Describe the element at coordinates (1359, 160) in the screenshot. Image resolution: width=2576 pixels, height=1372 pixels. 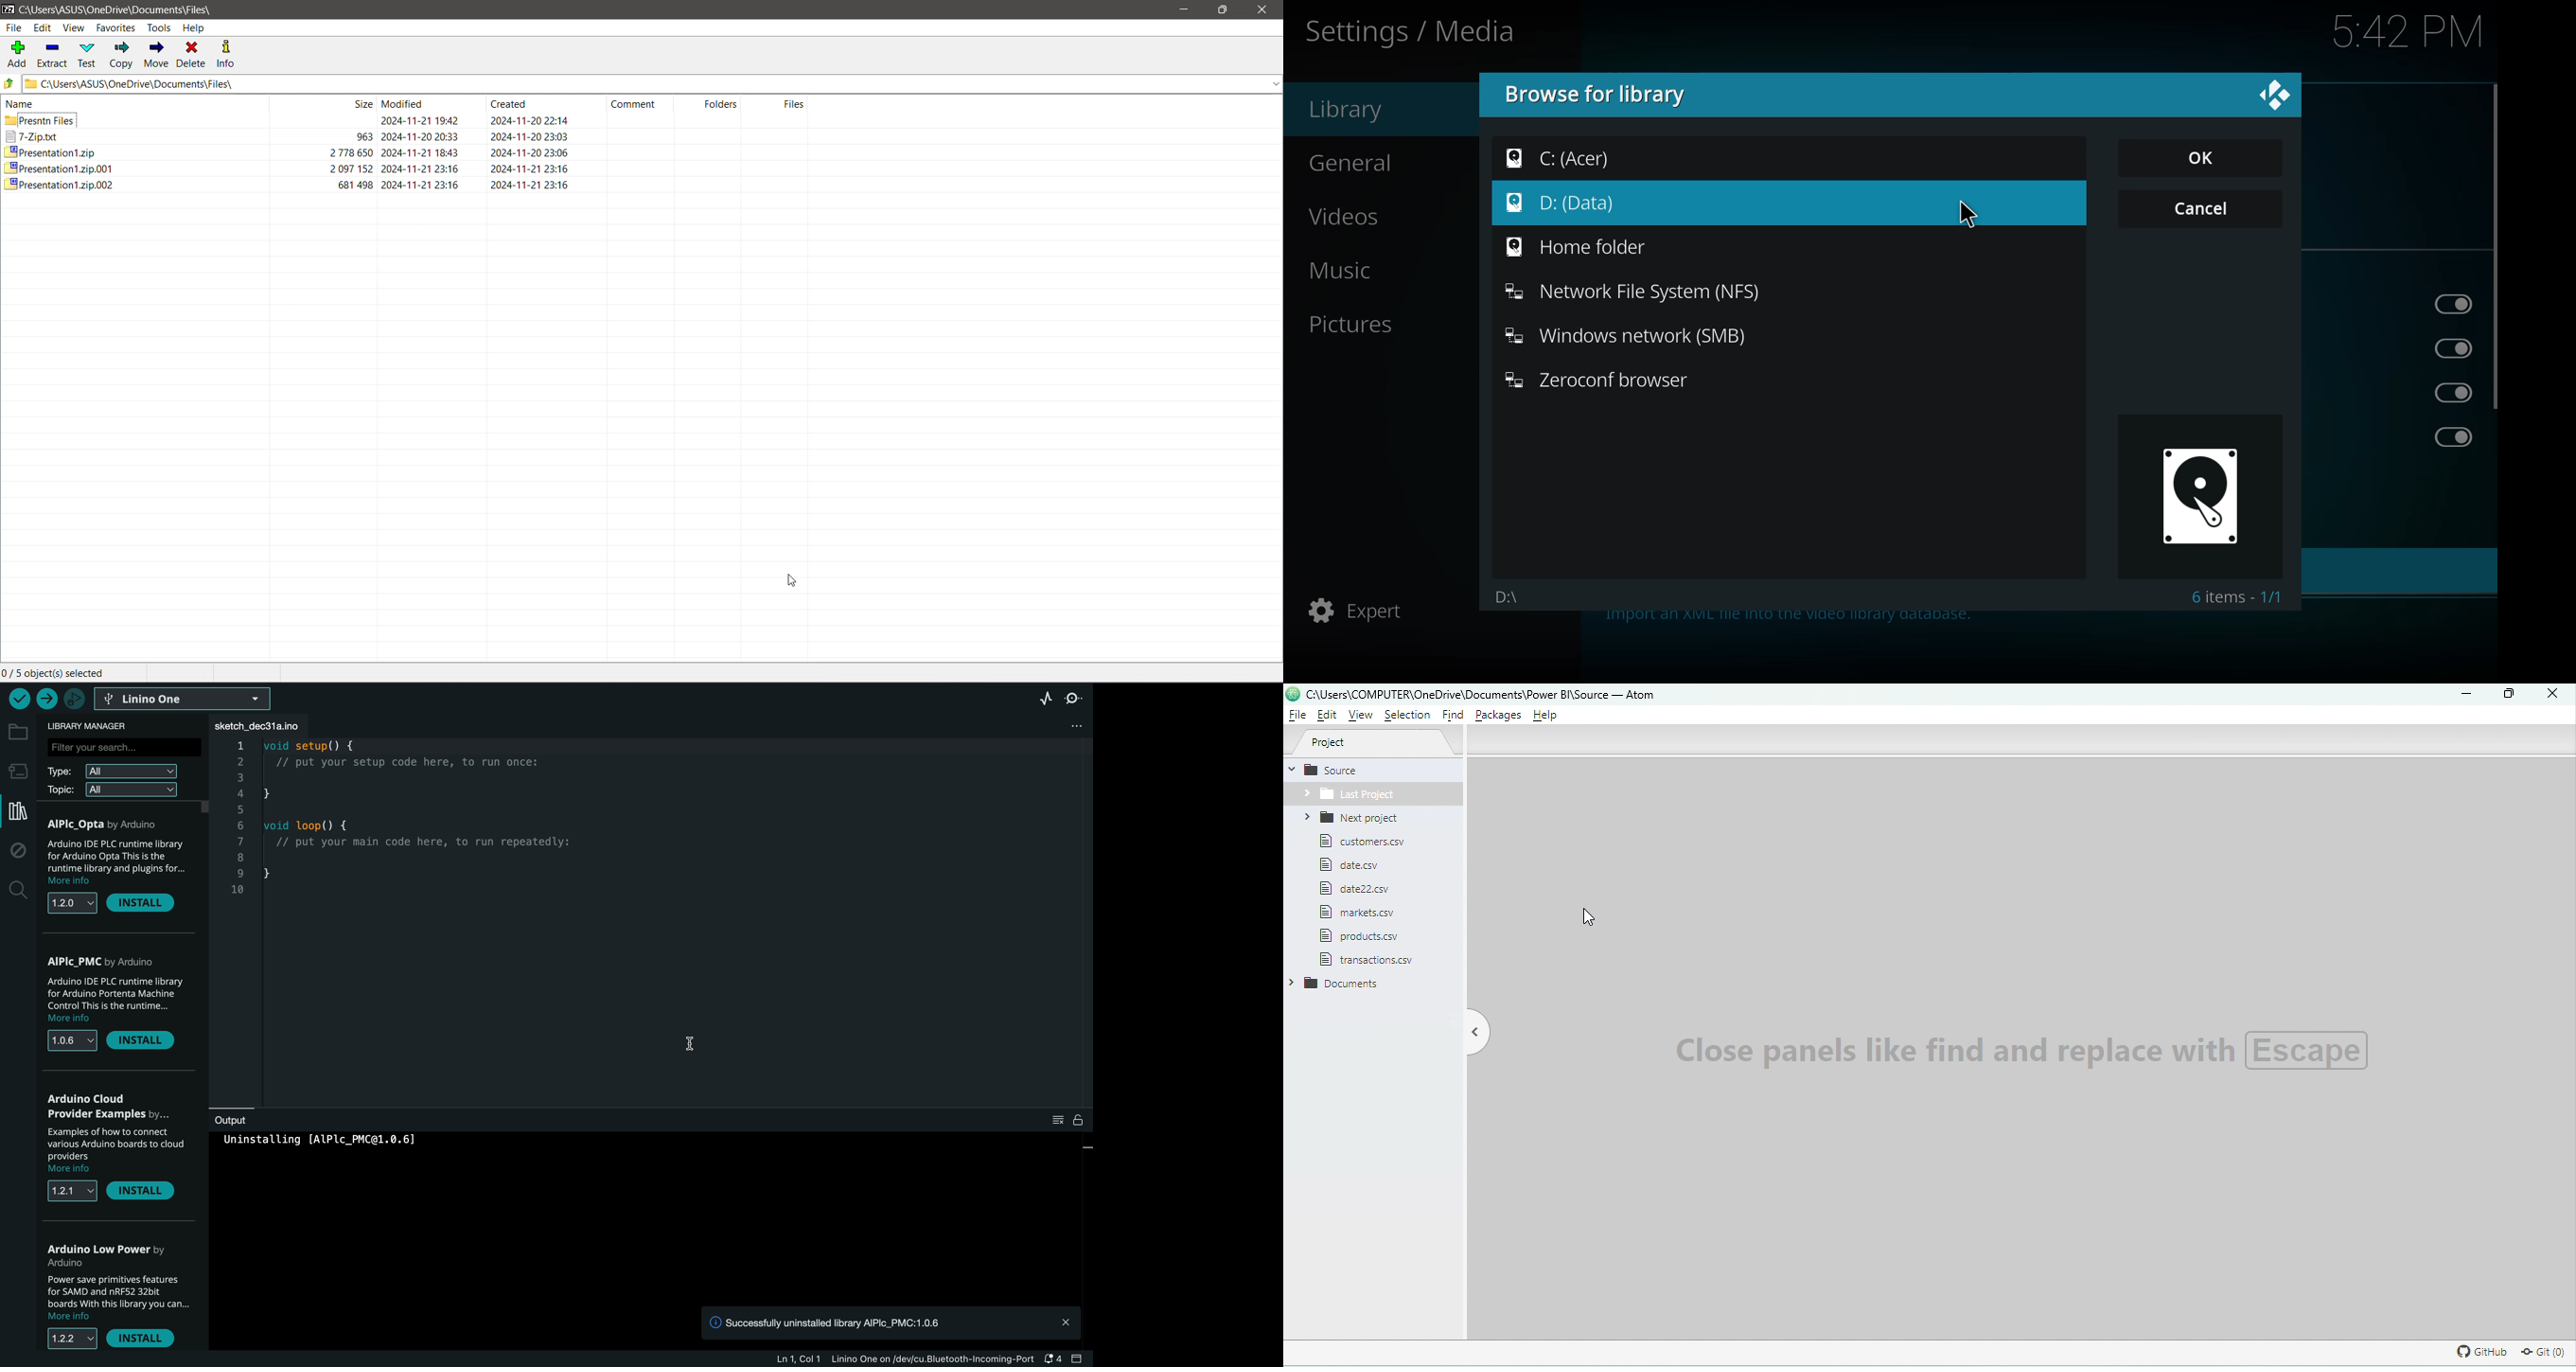
I see `general` at that location.